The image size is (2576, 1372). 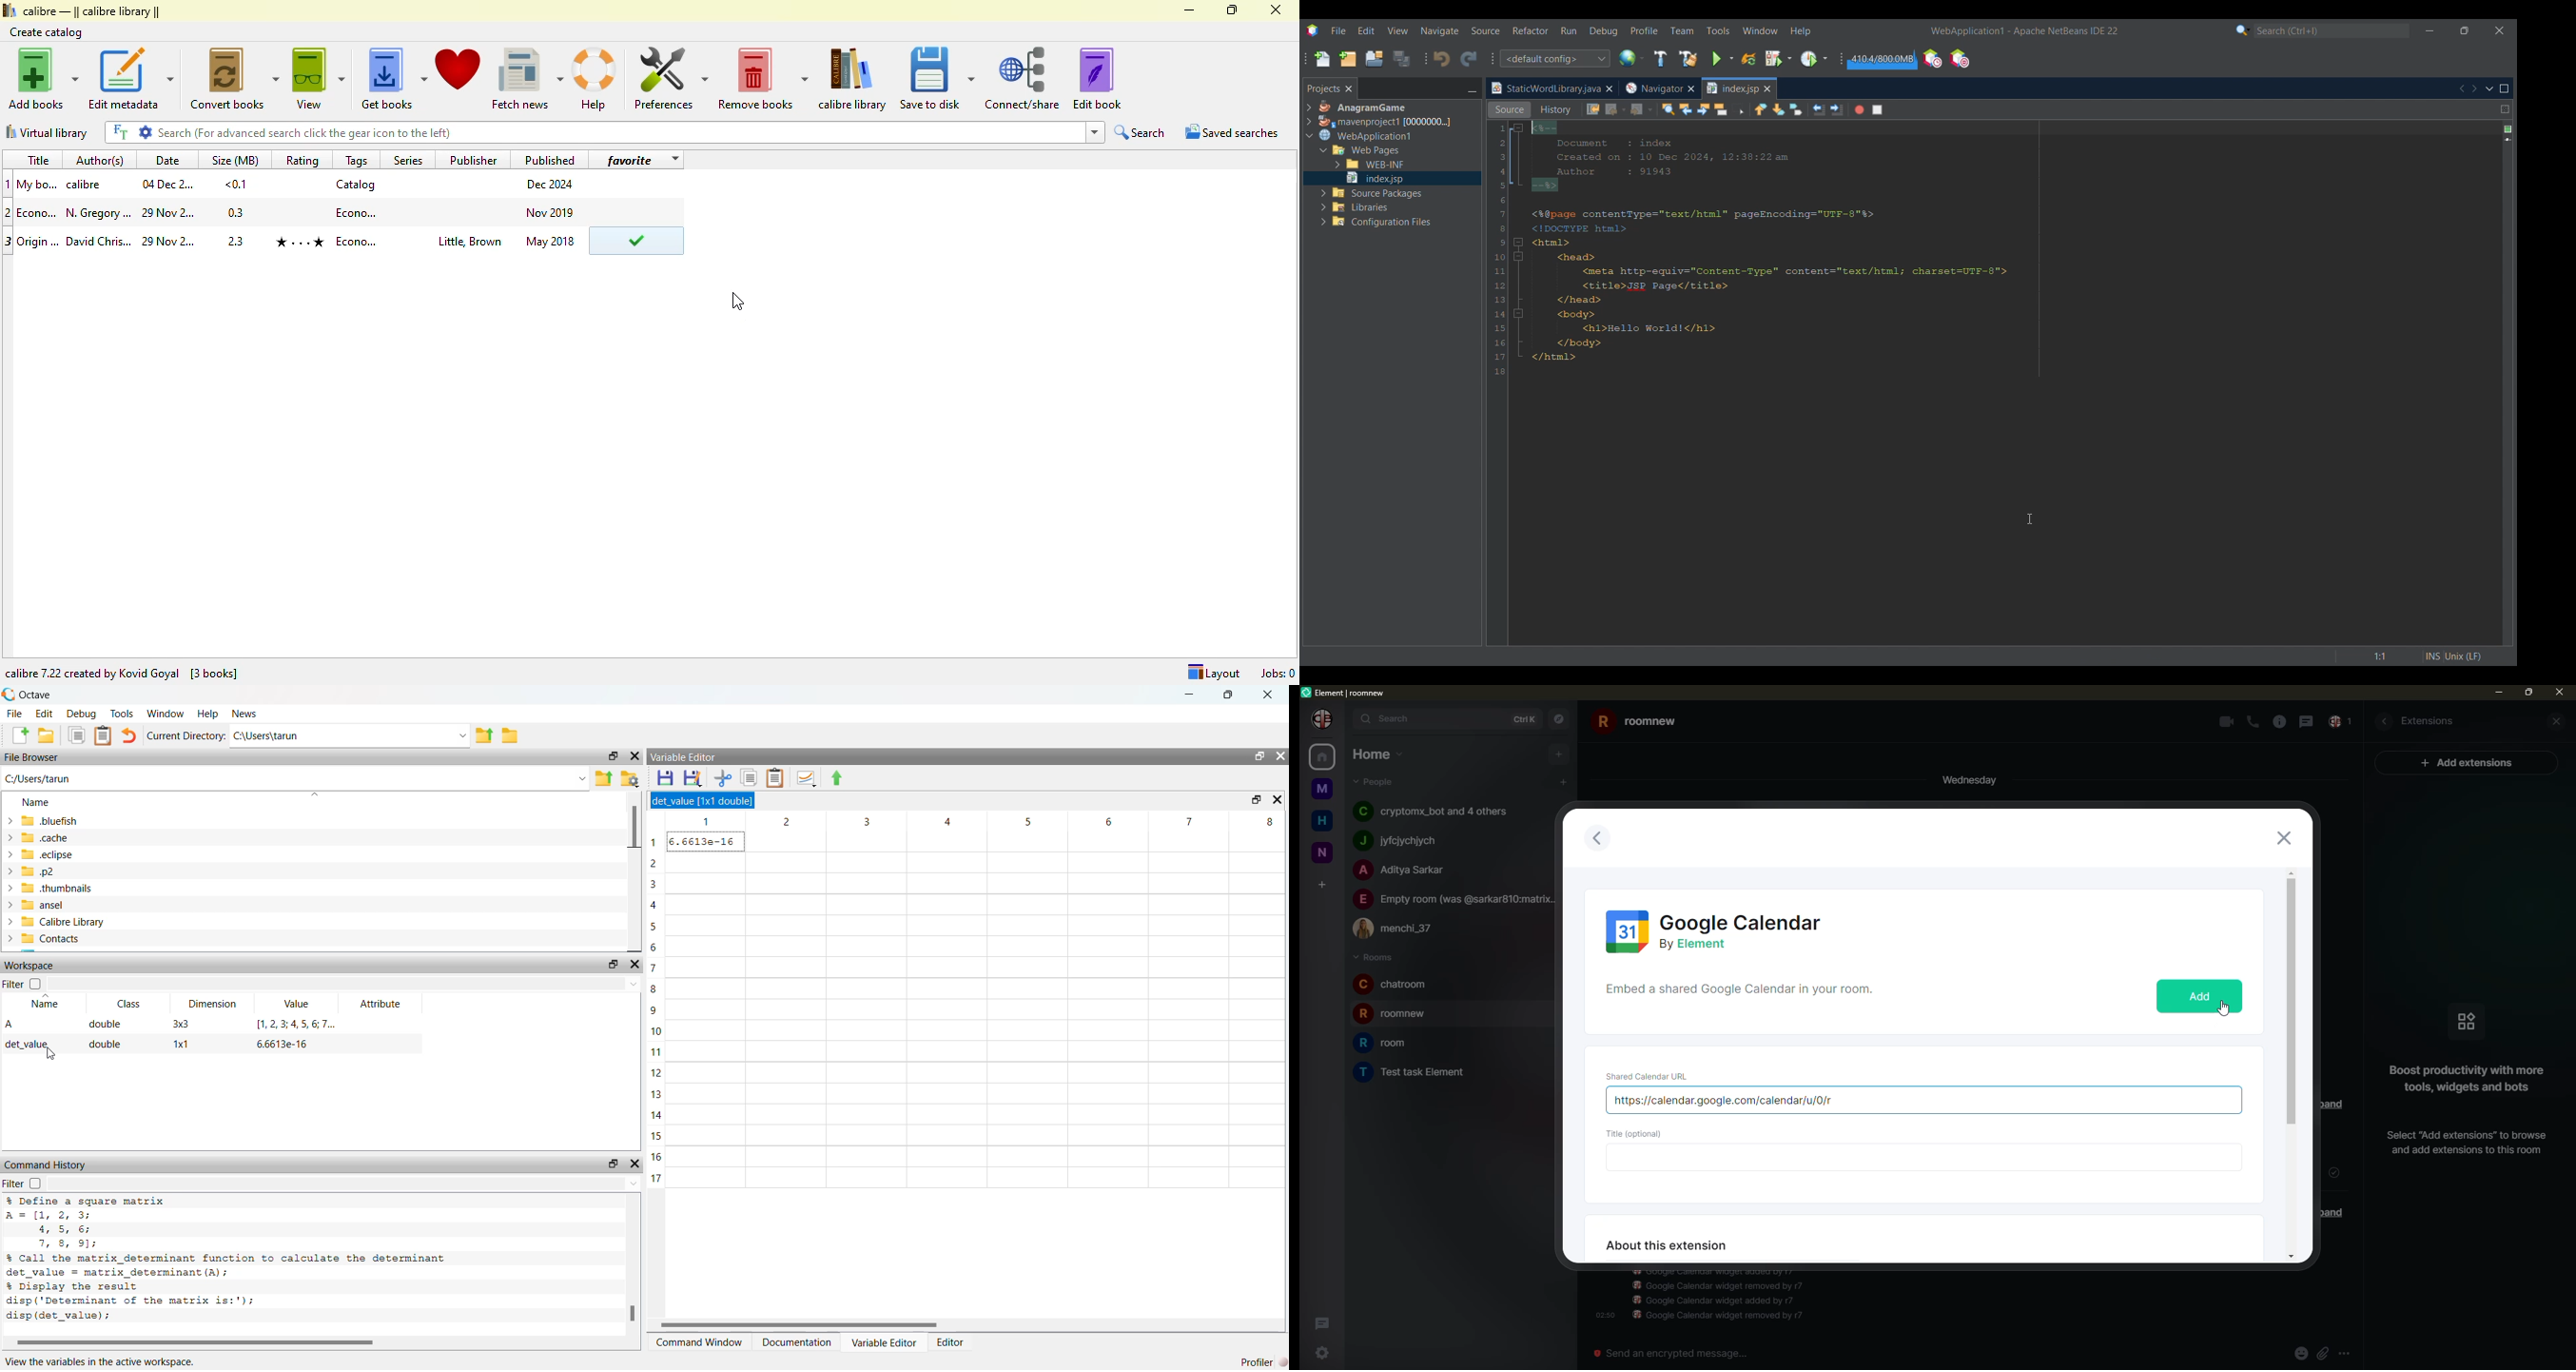 I want to click on icon, so click(x=2464, y=1021).